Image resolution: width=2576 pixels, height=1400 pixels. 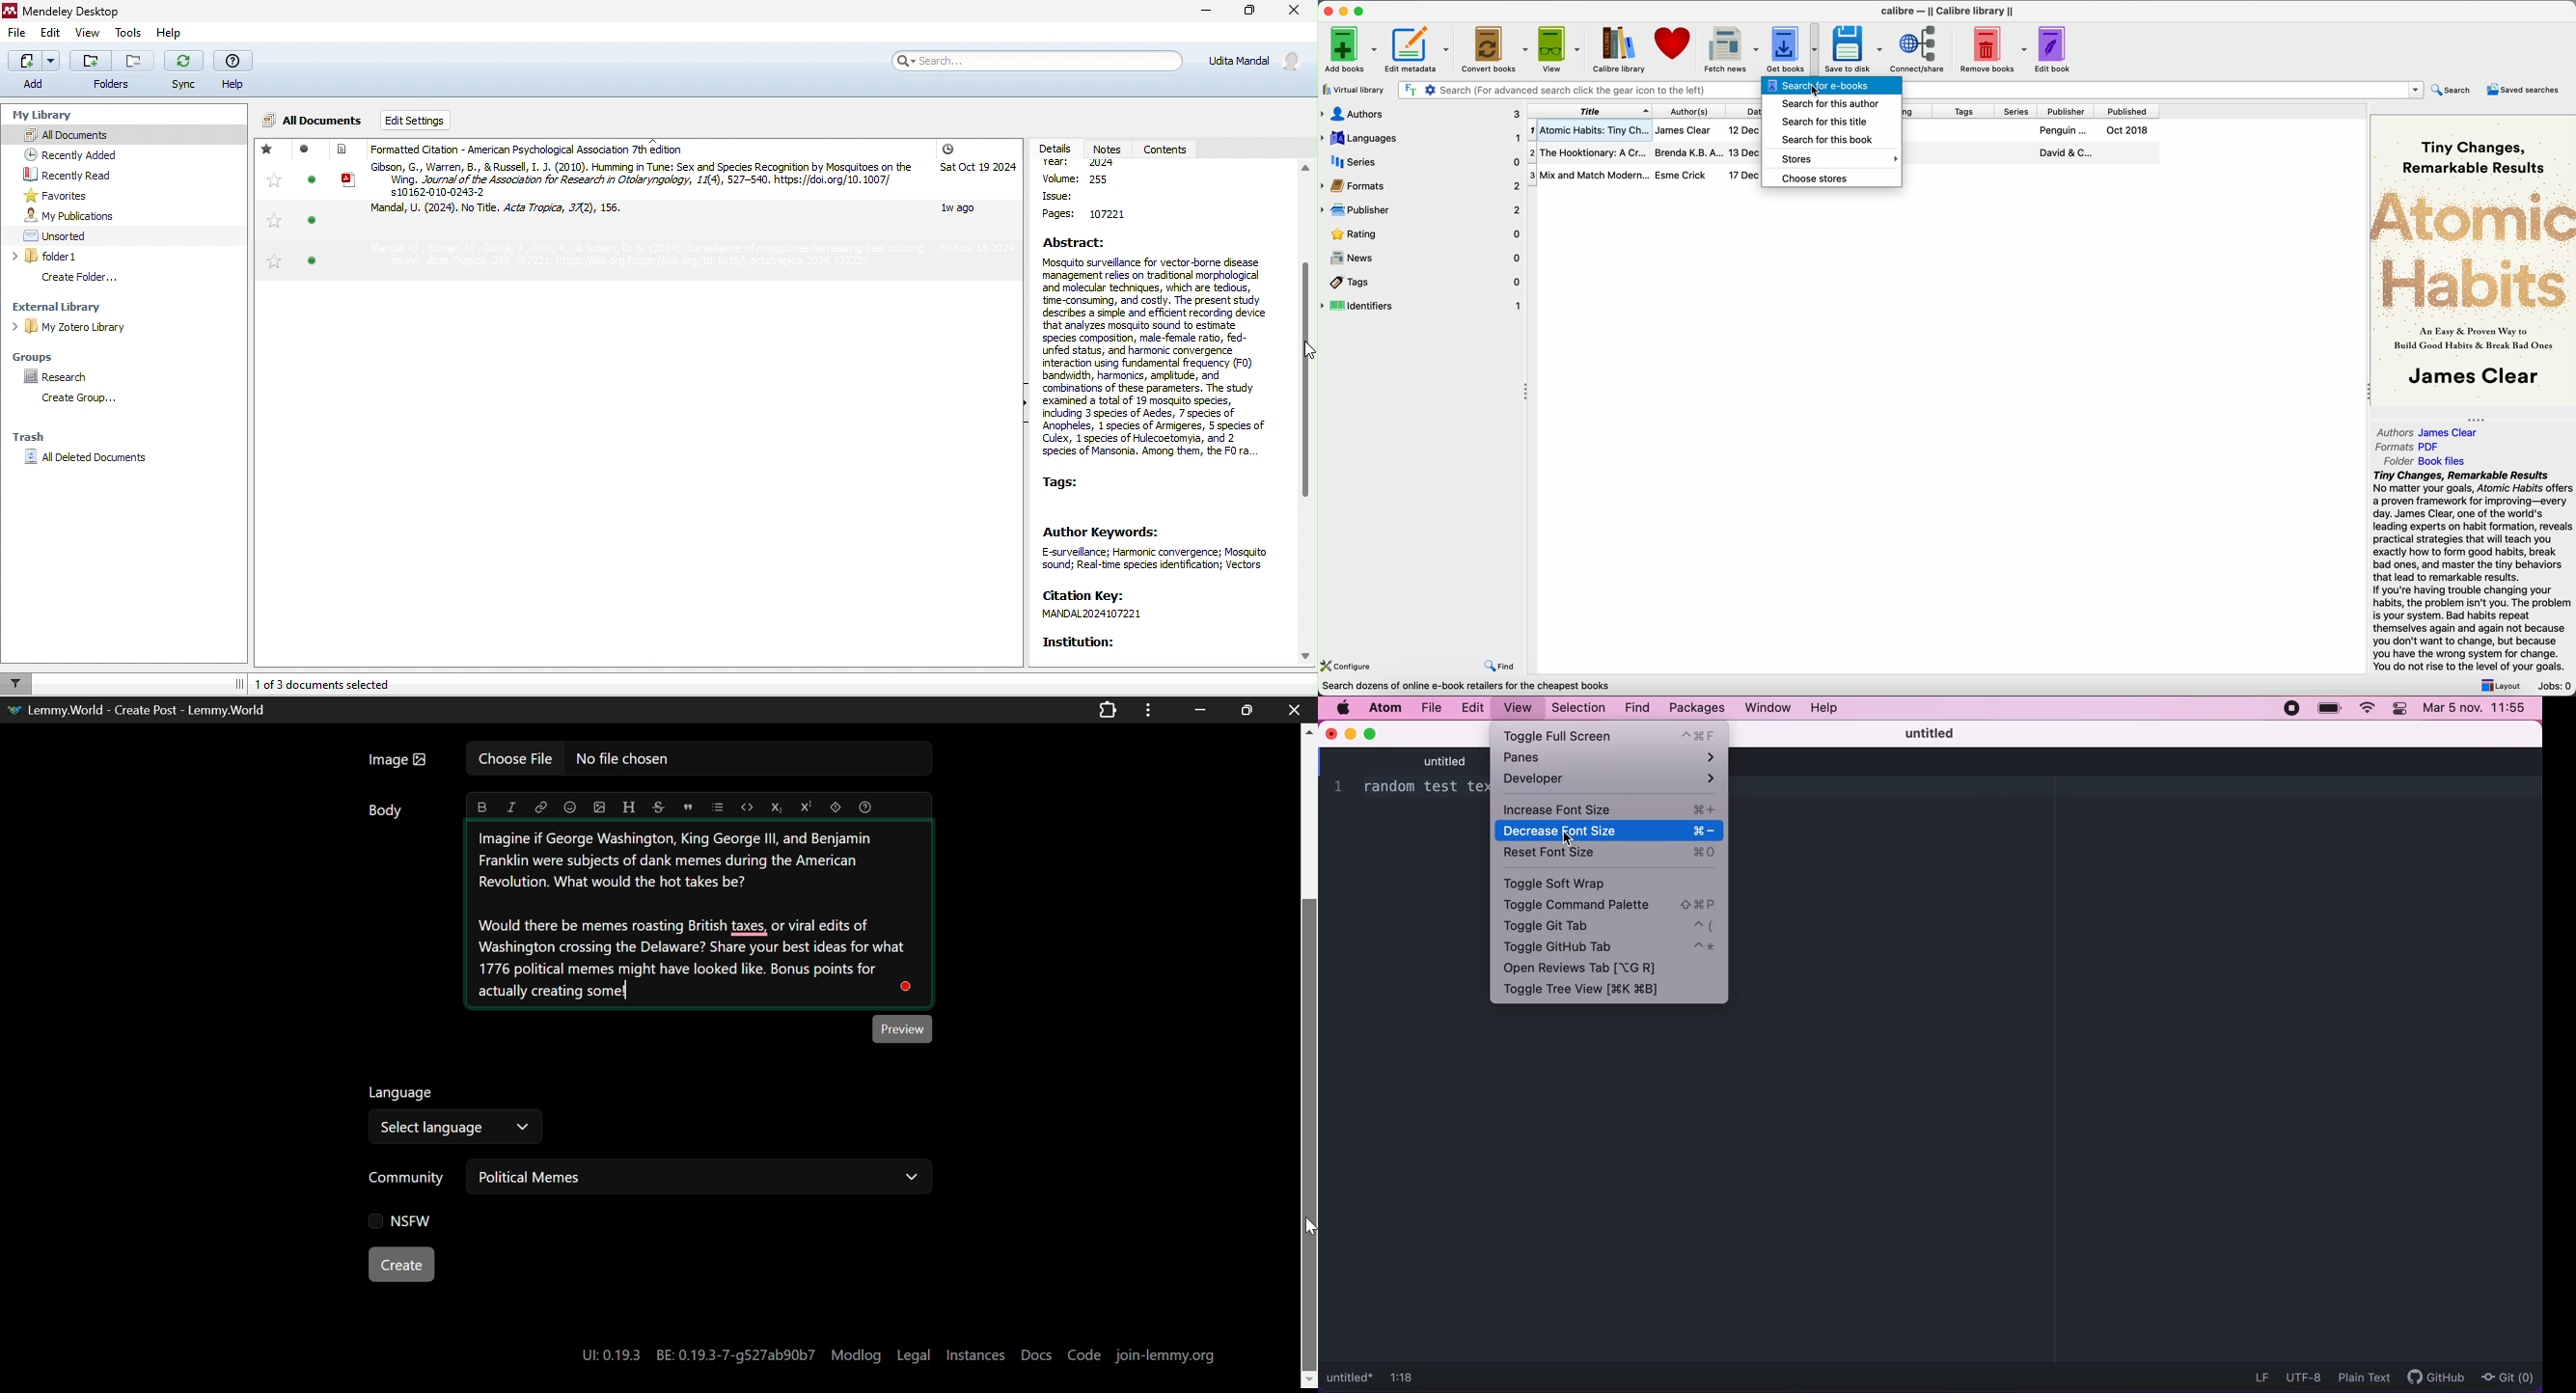 I want to click on create folder, so click(x=96, y=277).